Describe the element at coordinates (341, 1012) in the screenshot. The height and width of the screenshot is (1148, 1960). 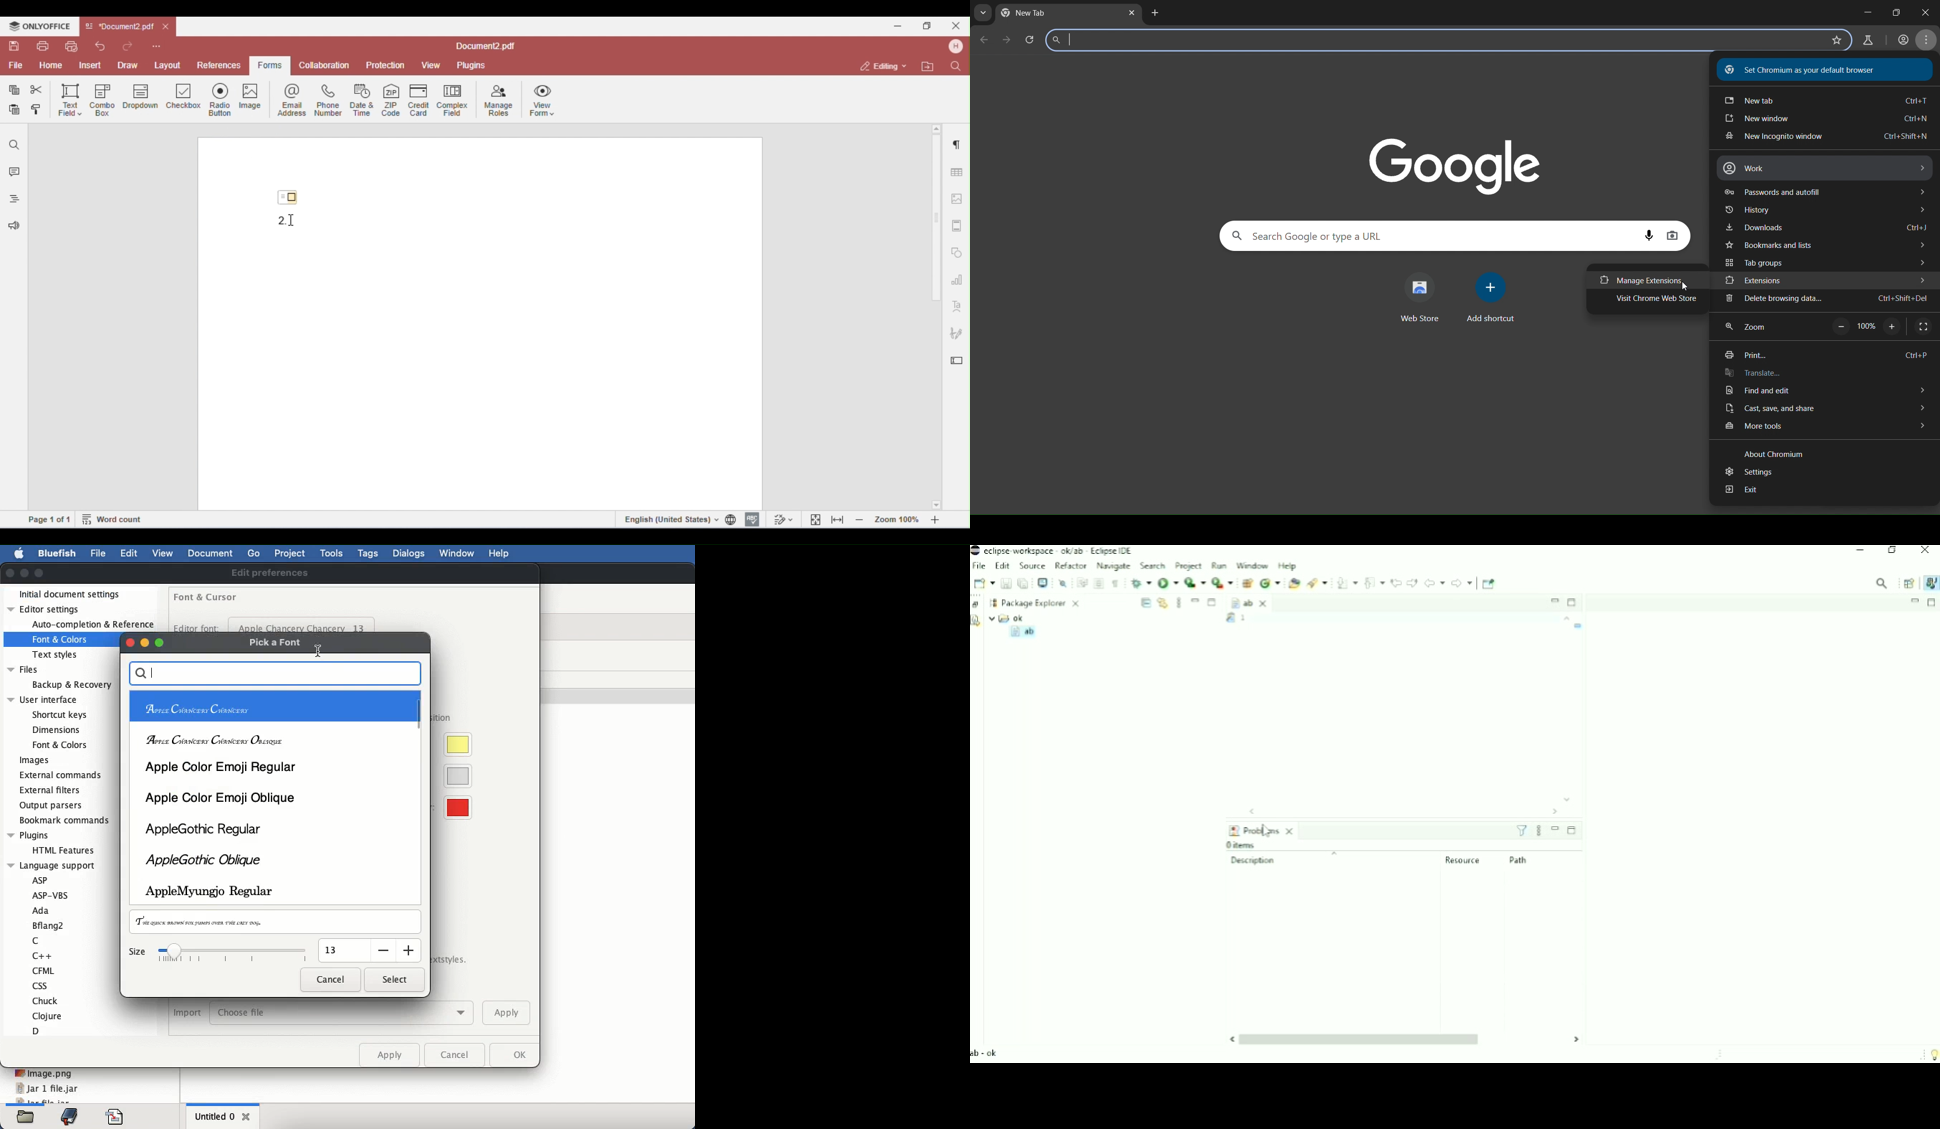
I see `choose file` at that location.